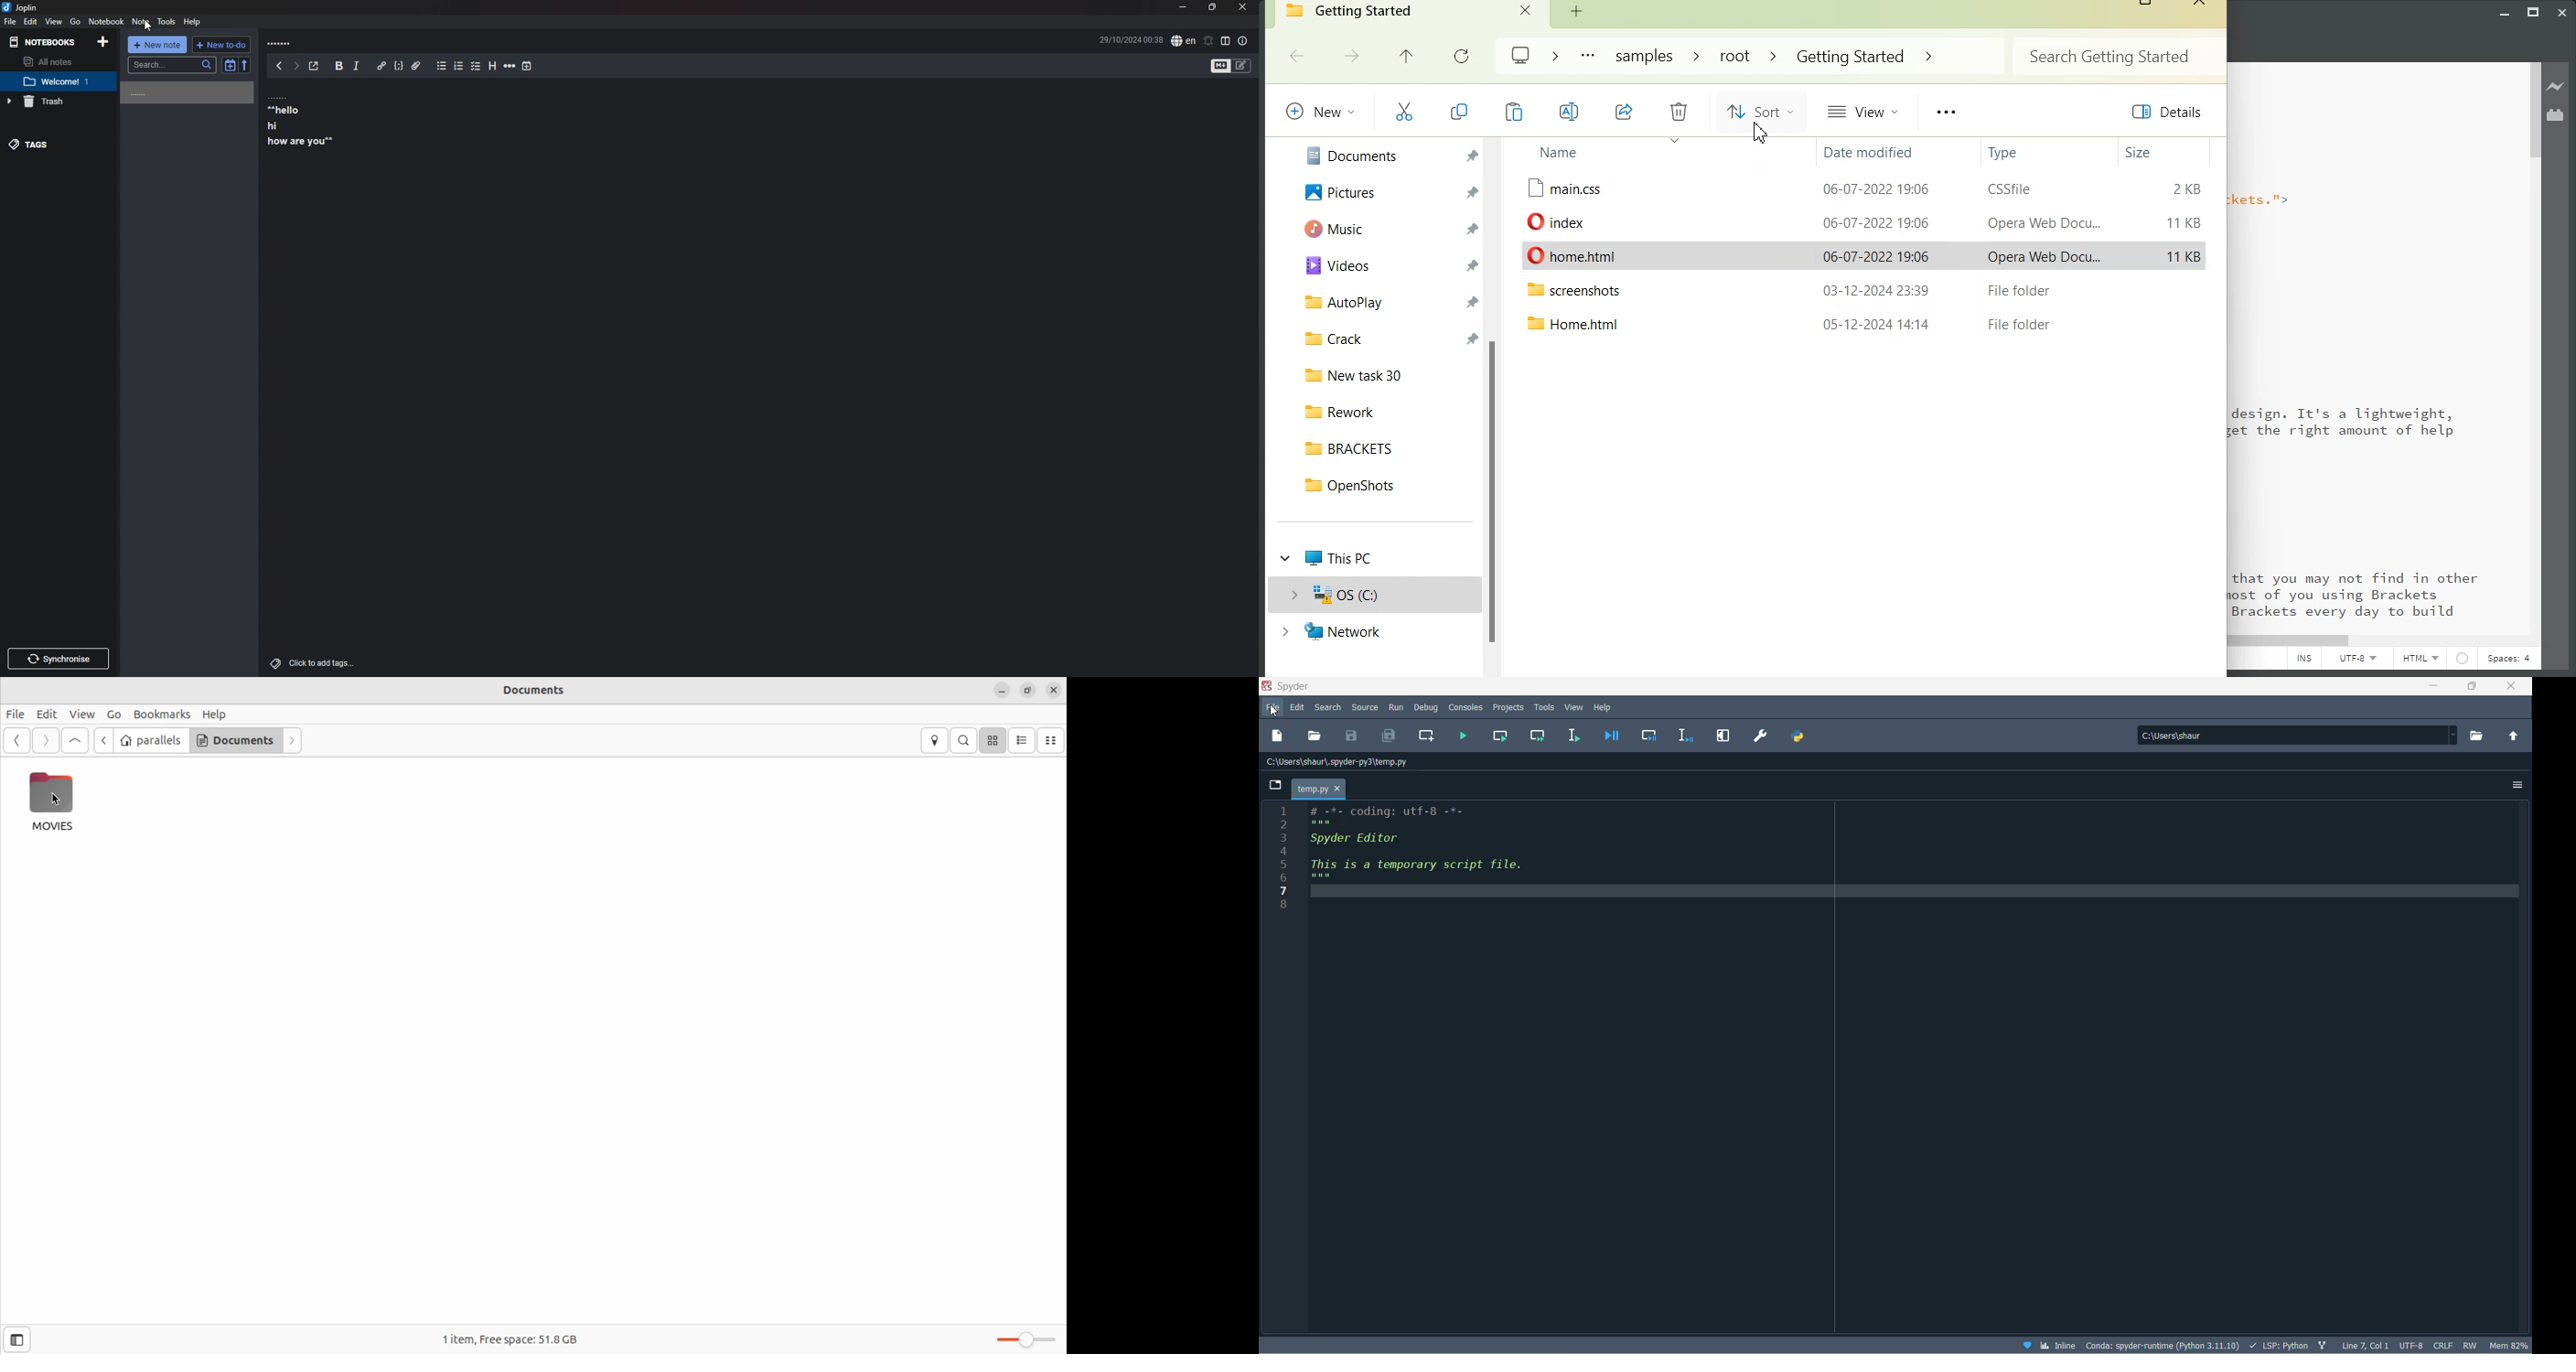  I want to click on bold, so click(340, 67).